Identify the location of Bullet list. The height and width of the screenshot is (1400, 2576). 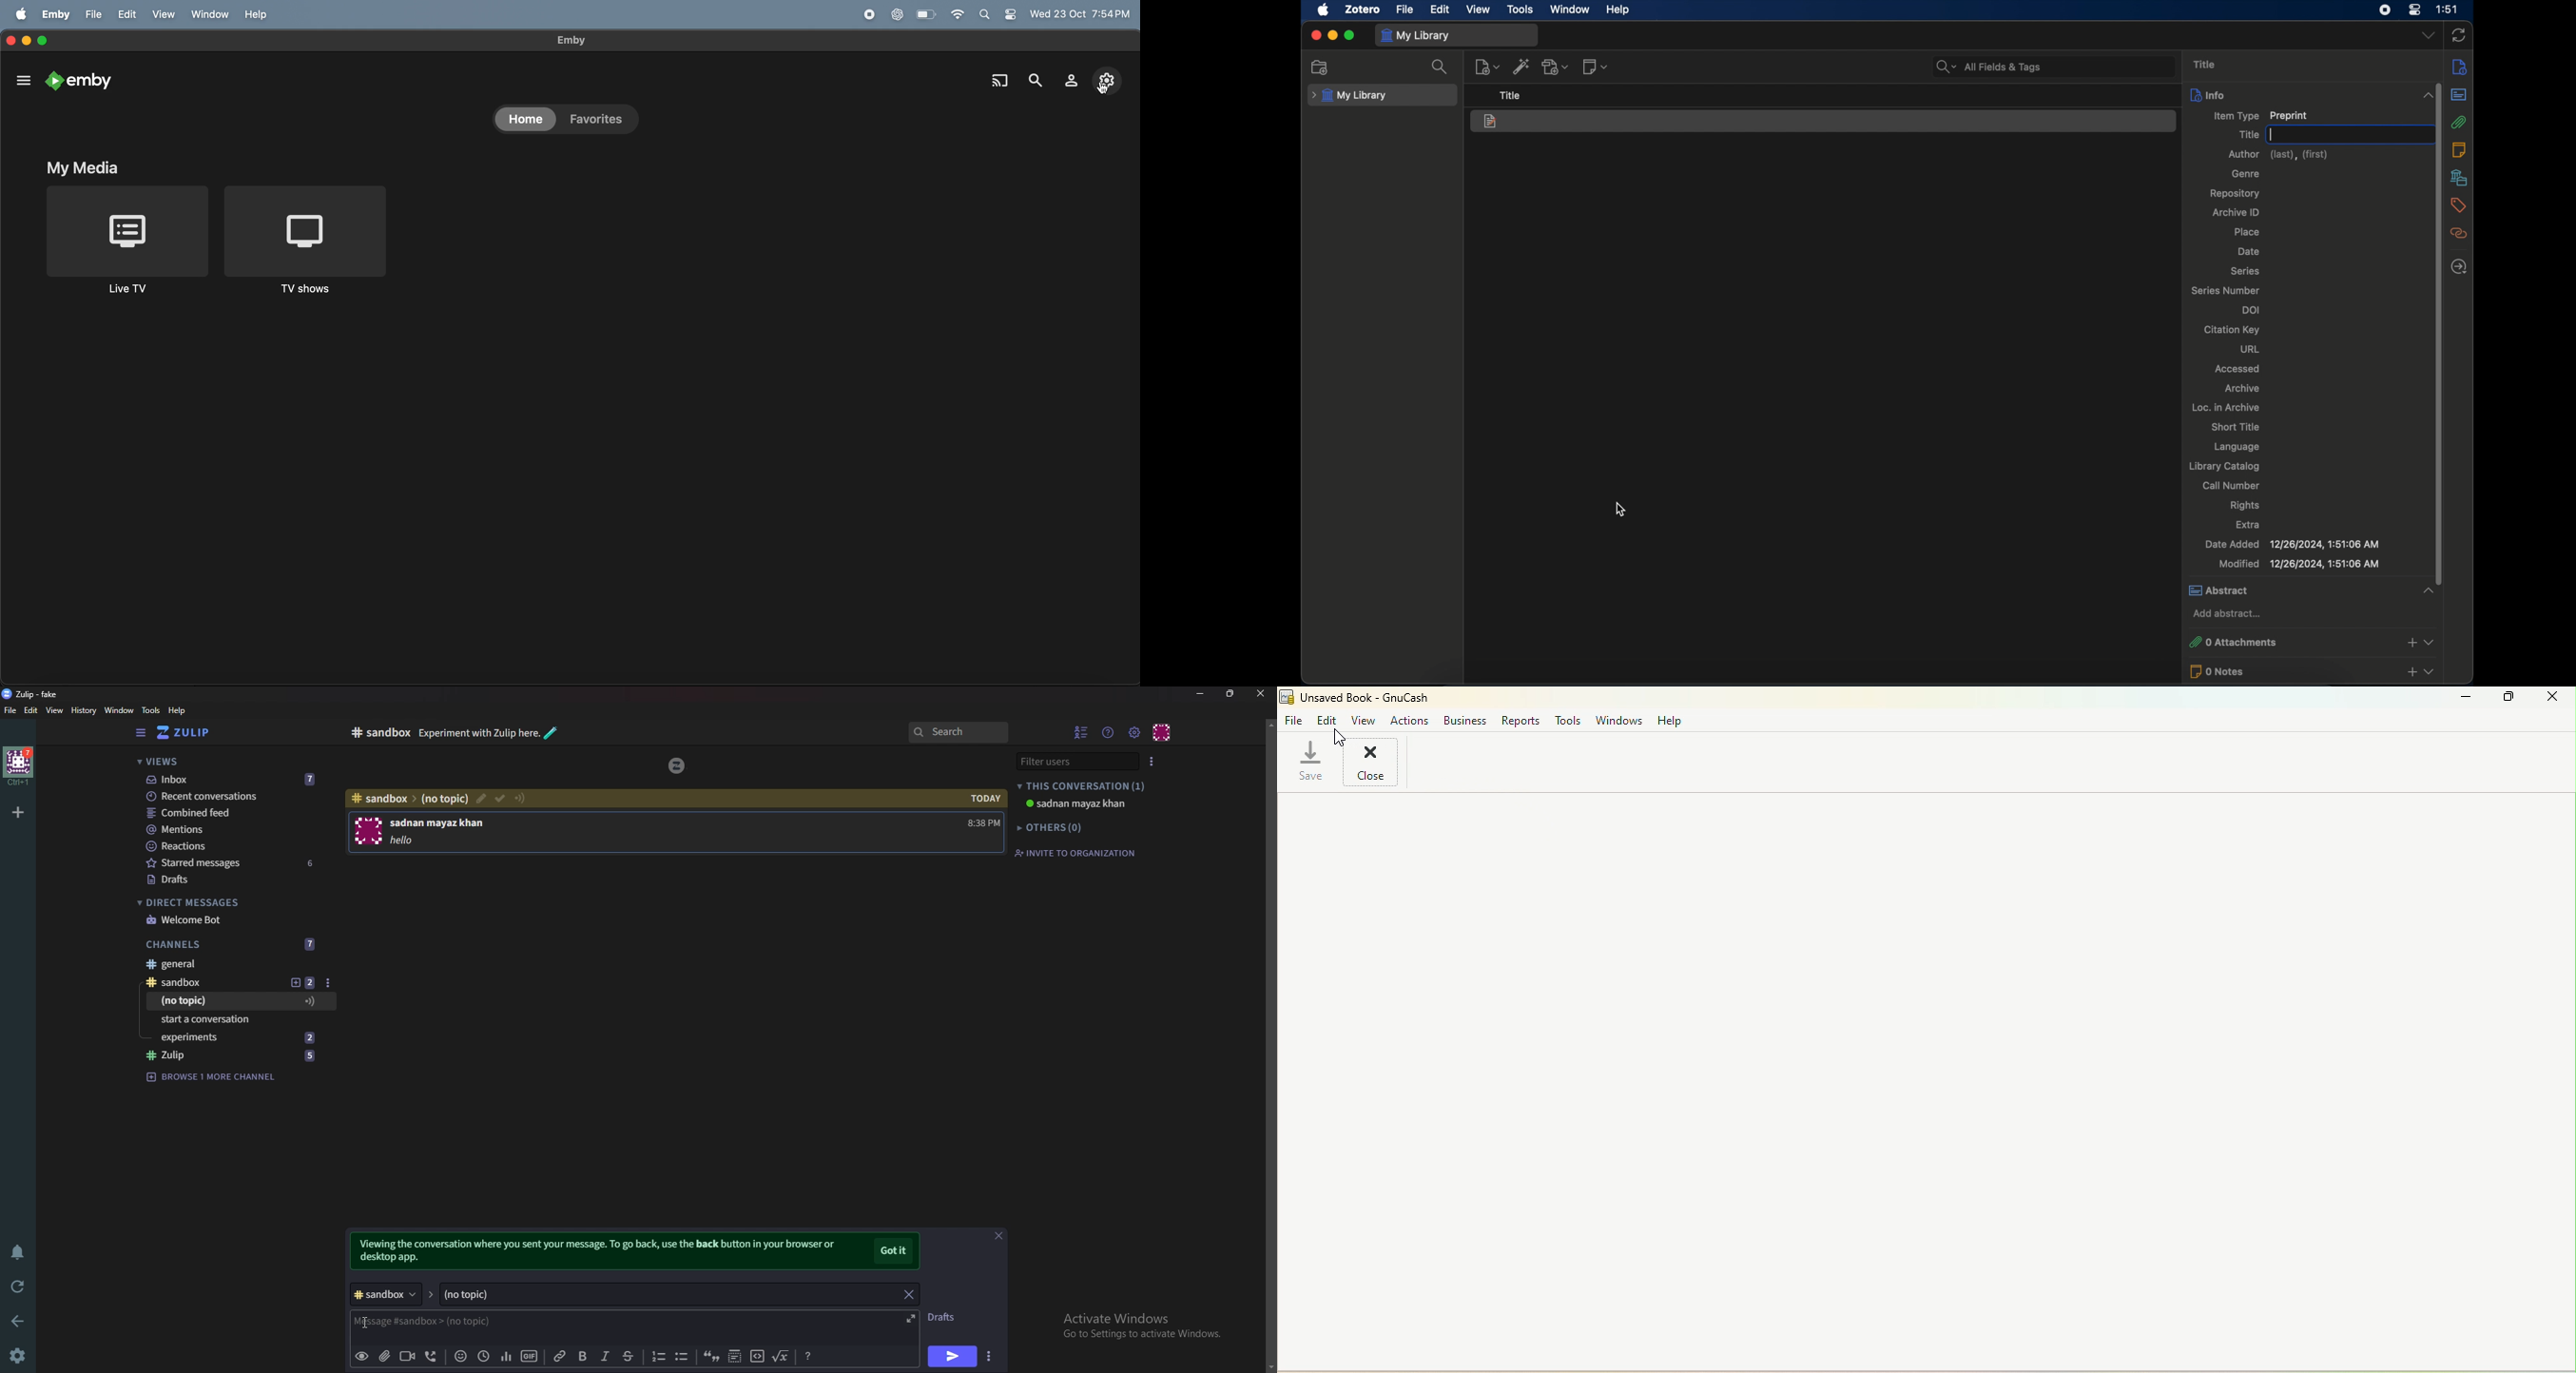
(683, 1357).